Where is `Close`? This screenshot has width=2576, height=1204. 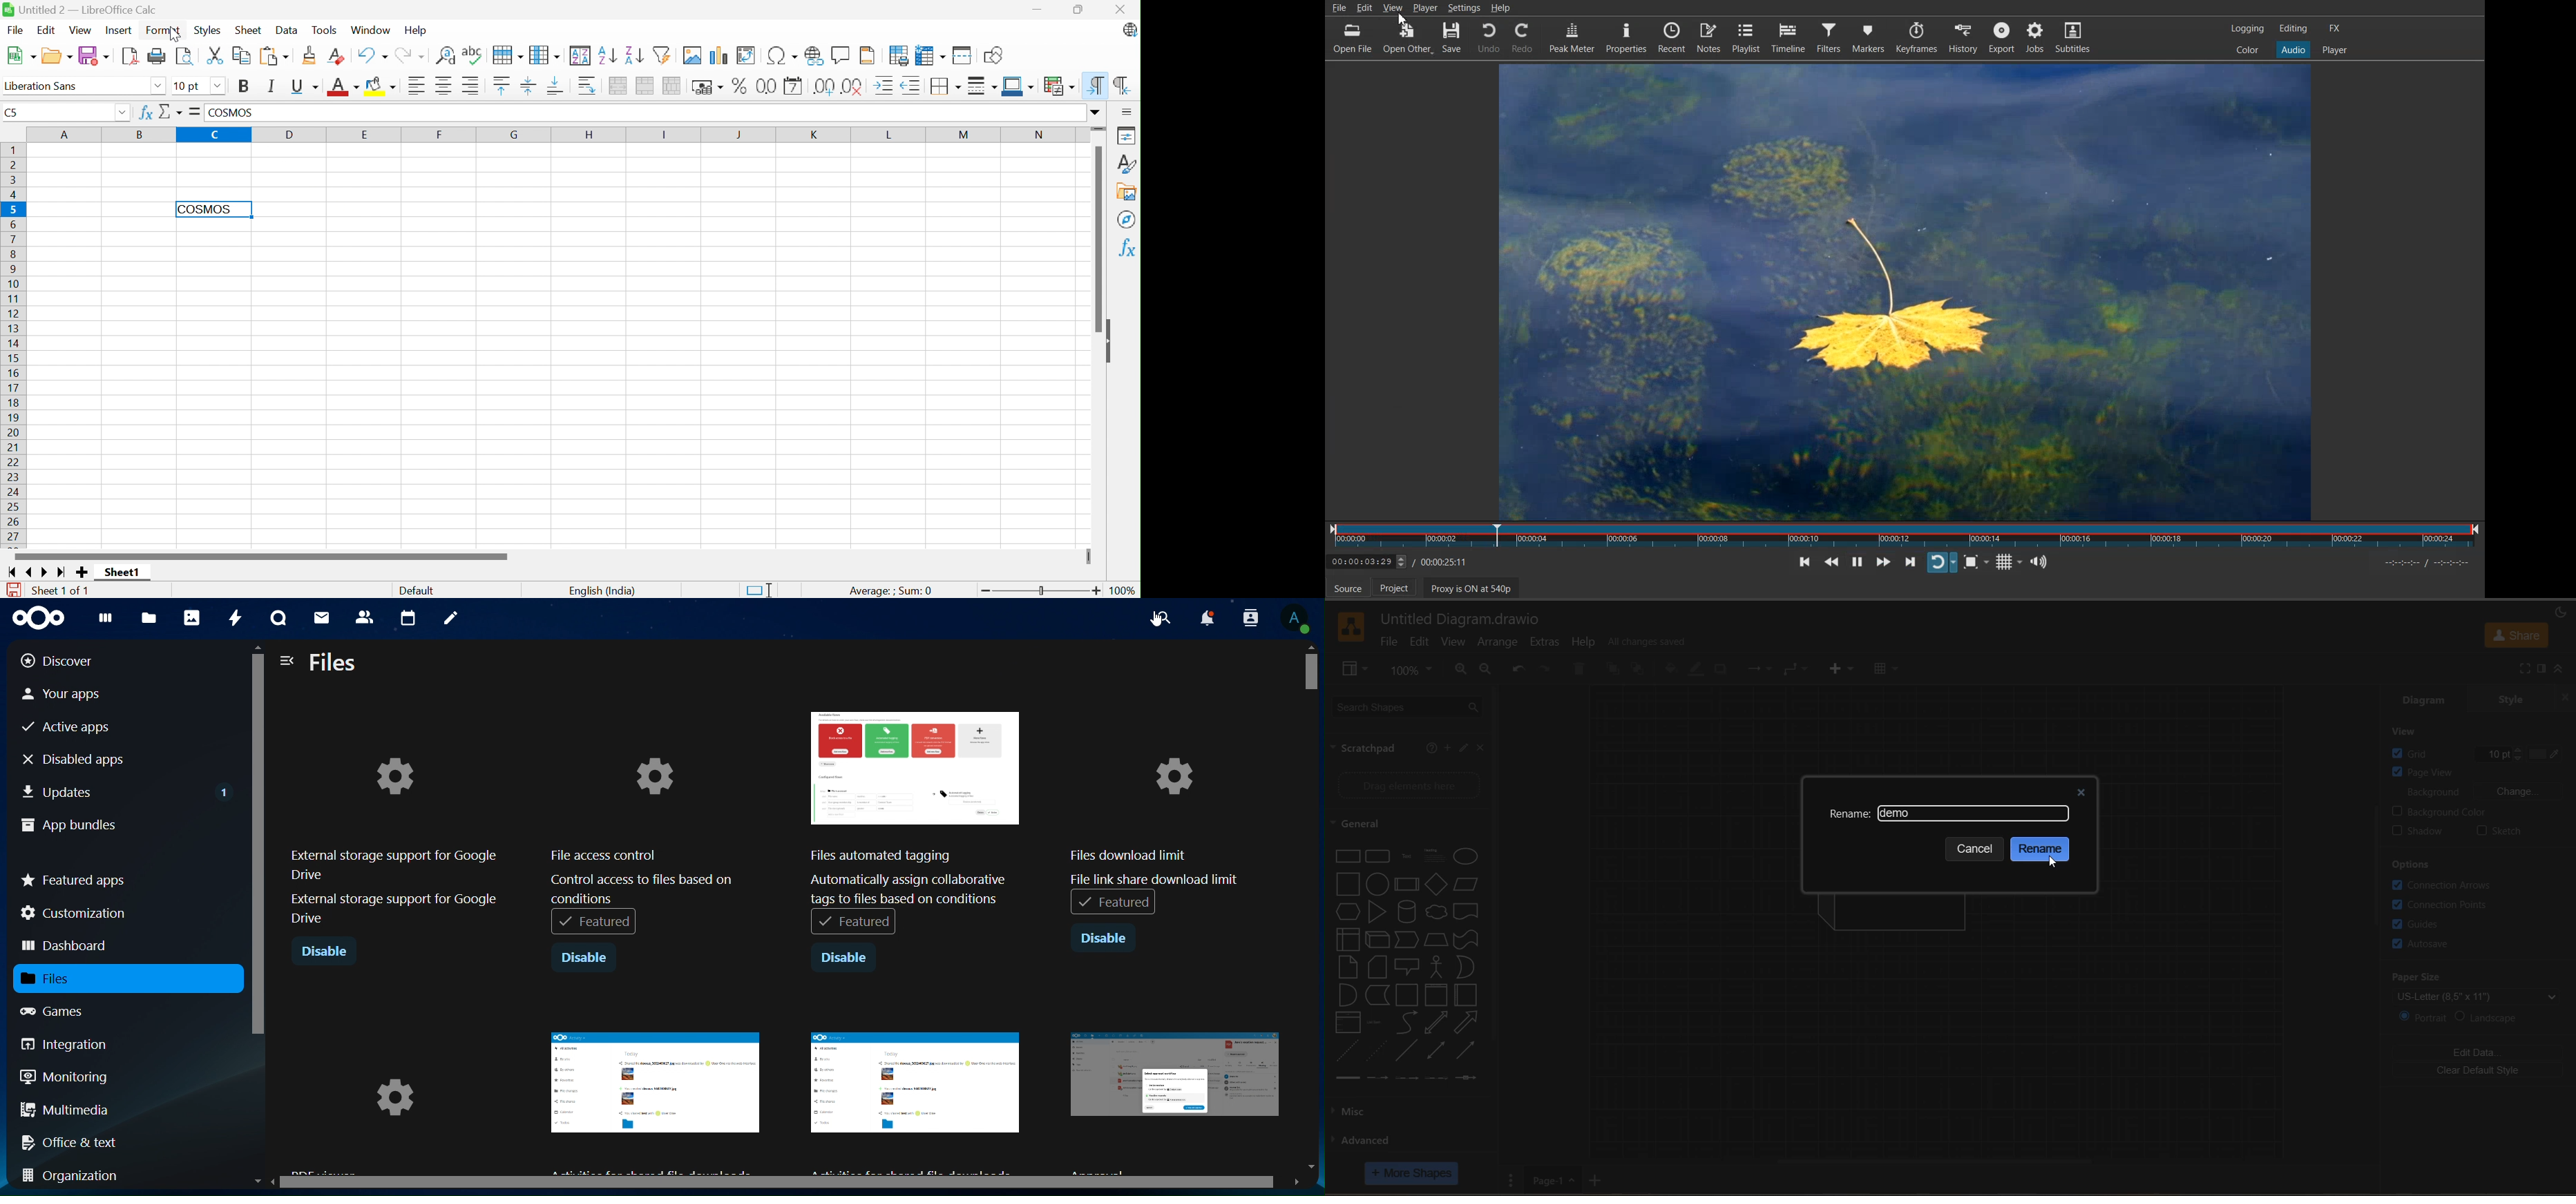
Close is located at coordinates (1122, 8).